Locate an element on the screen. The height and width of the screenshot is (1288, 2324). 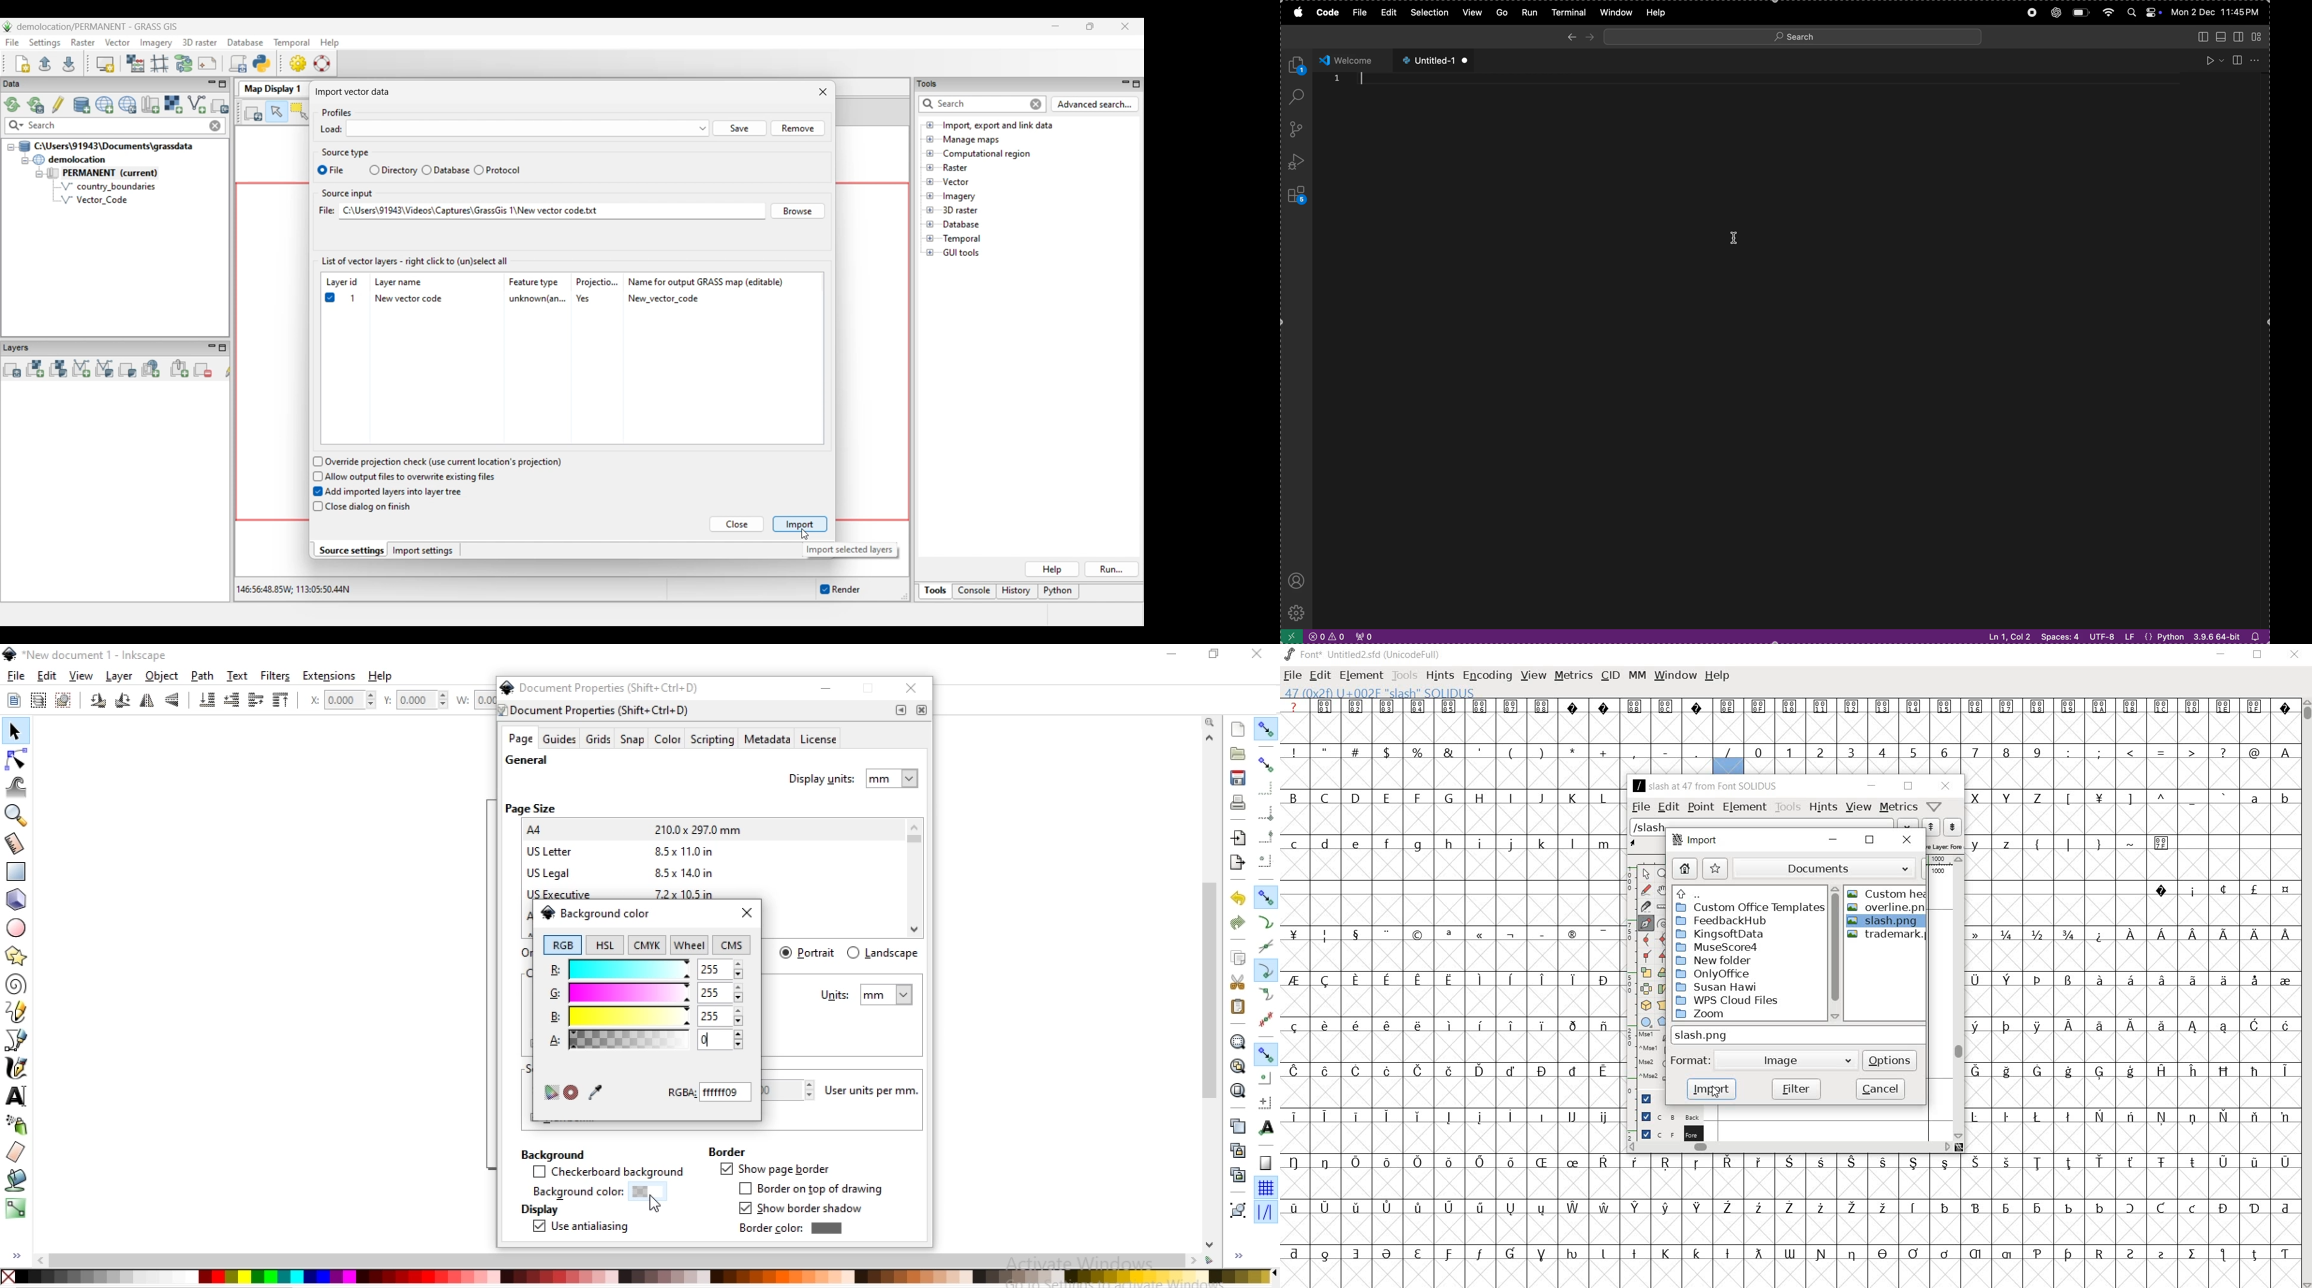
flip the selection is located at coordinates (1646, 989).